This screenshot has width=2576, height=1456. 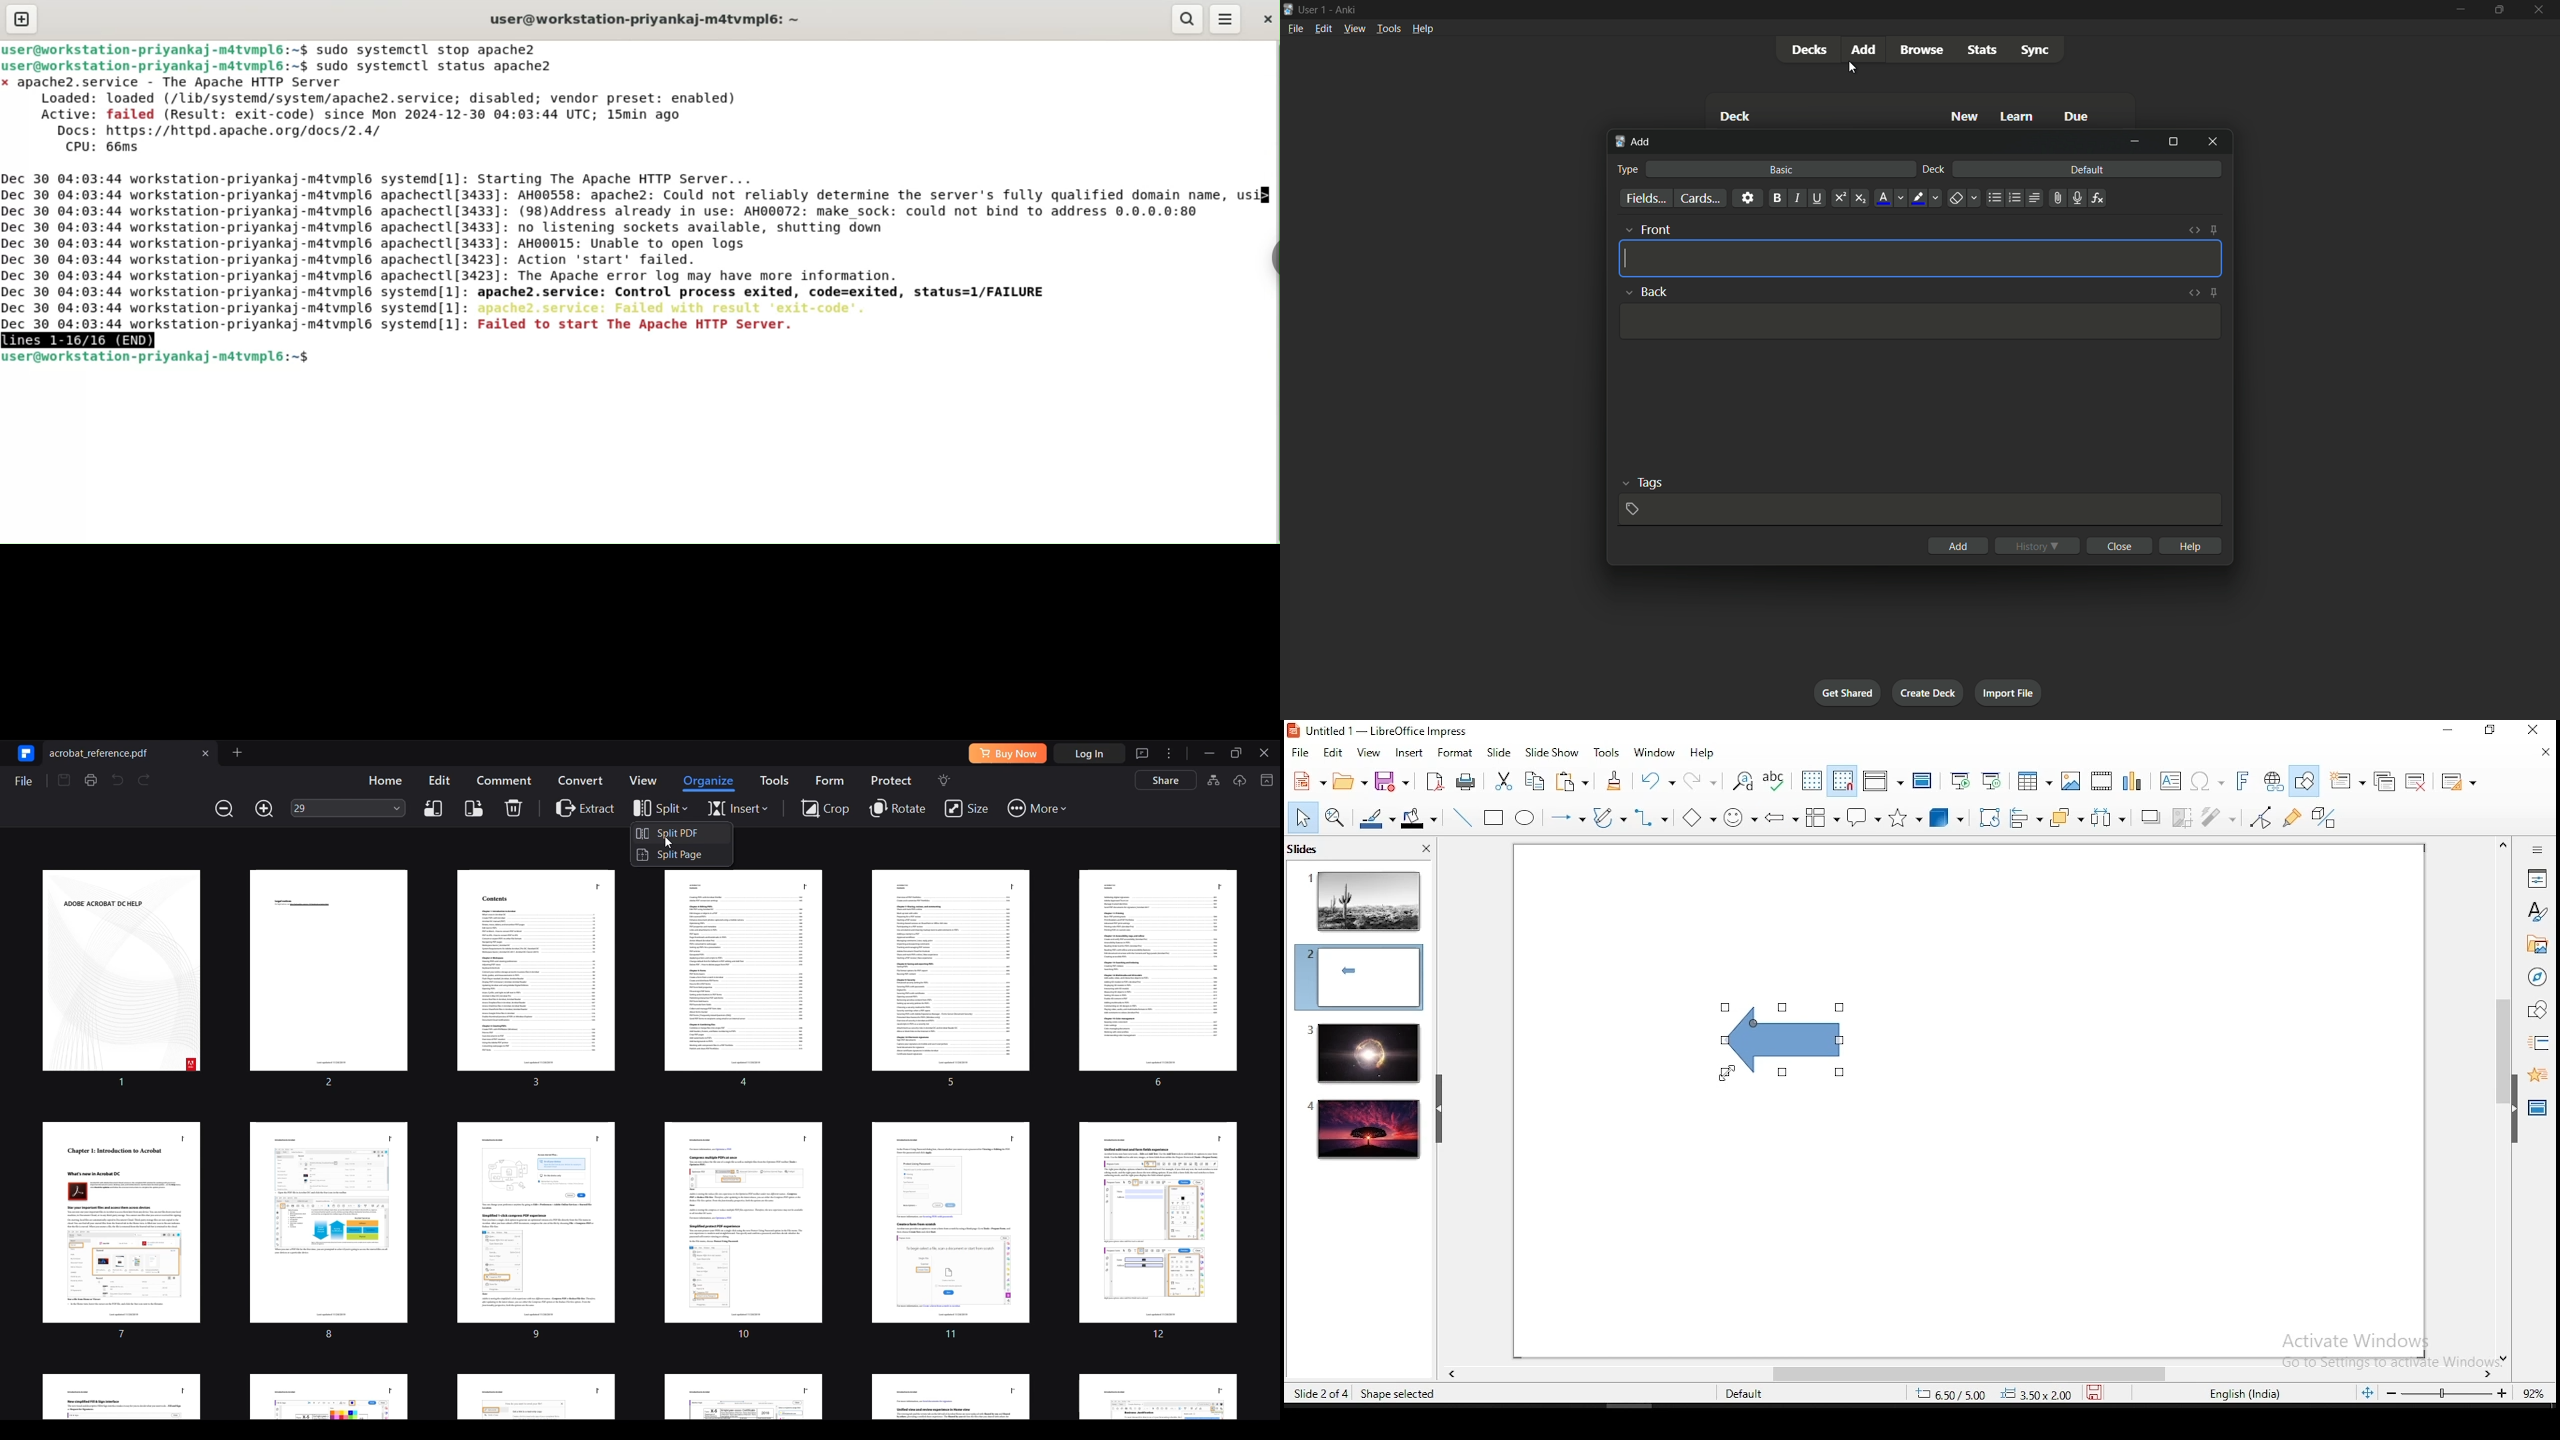 What do you see at coordinates (1965, 116) in the screenshot?
I see `new` at bounding box center [1965, 116].